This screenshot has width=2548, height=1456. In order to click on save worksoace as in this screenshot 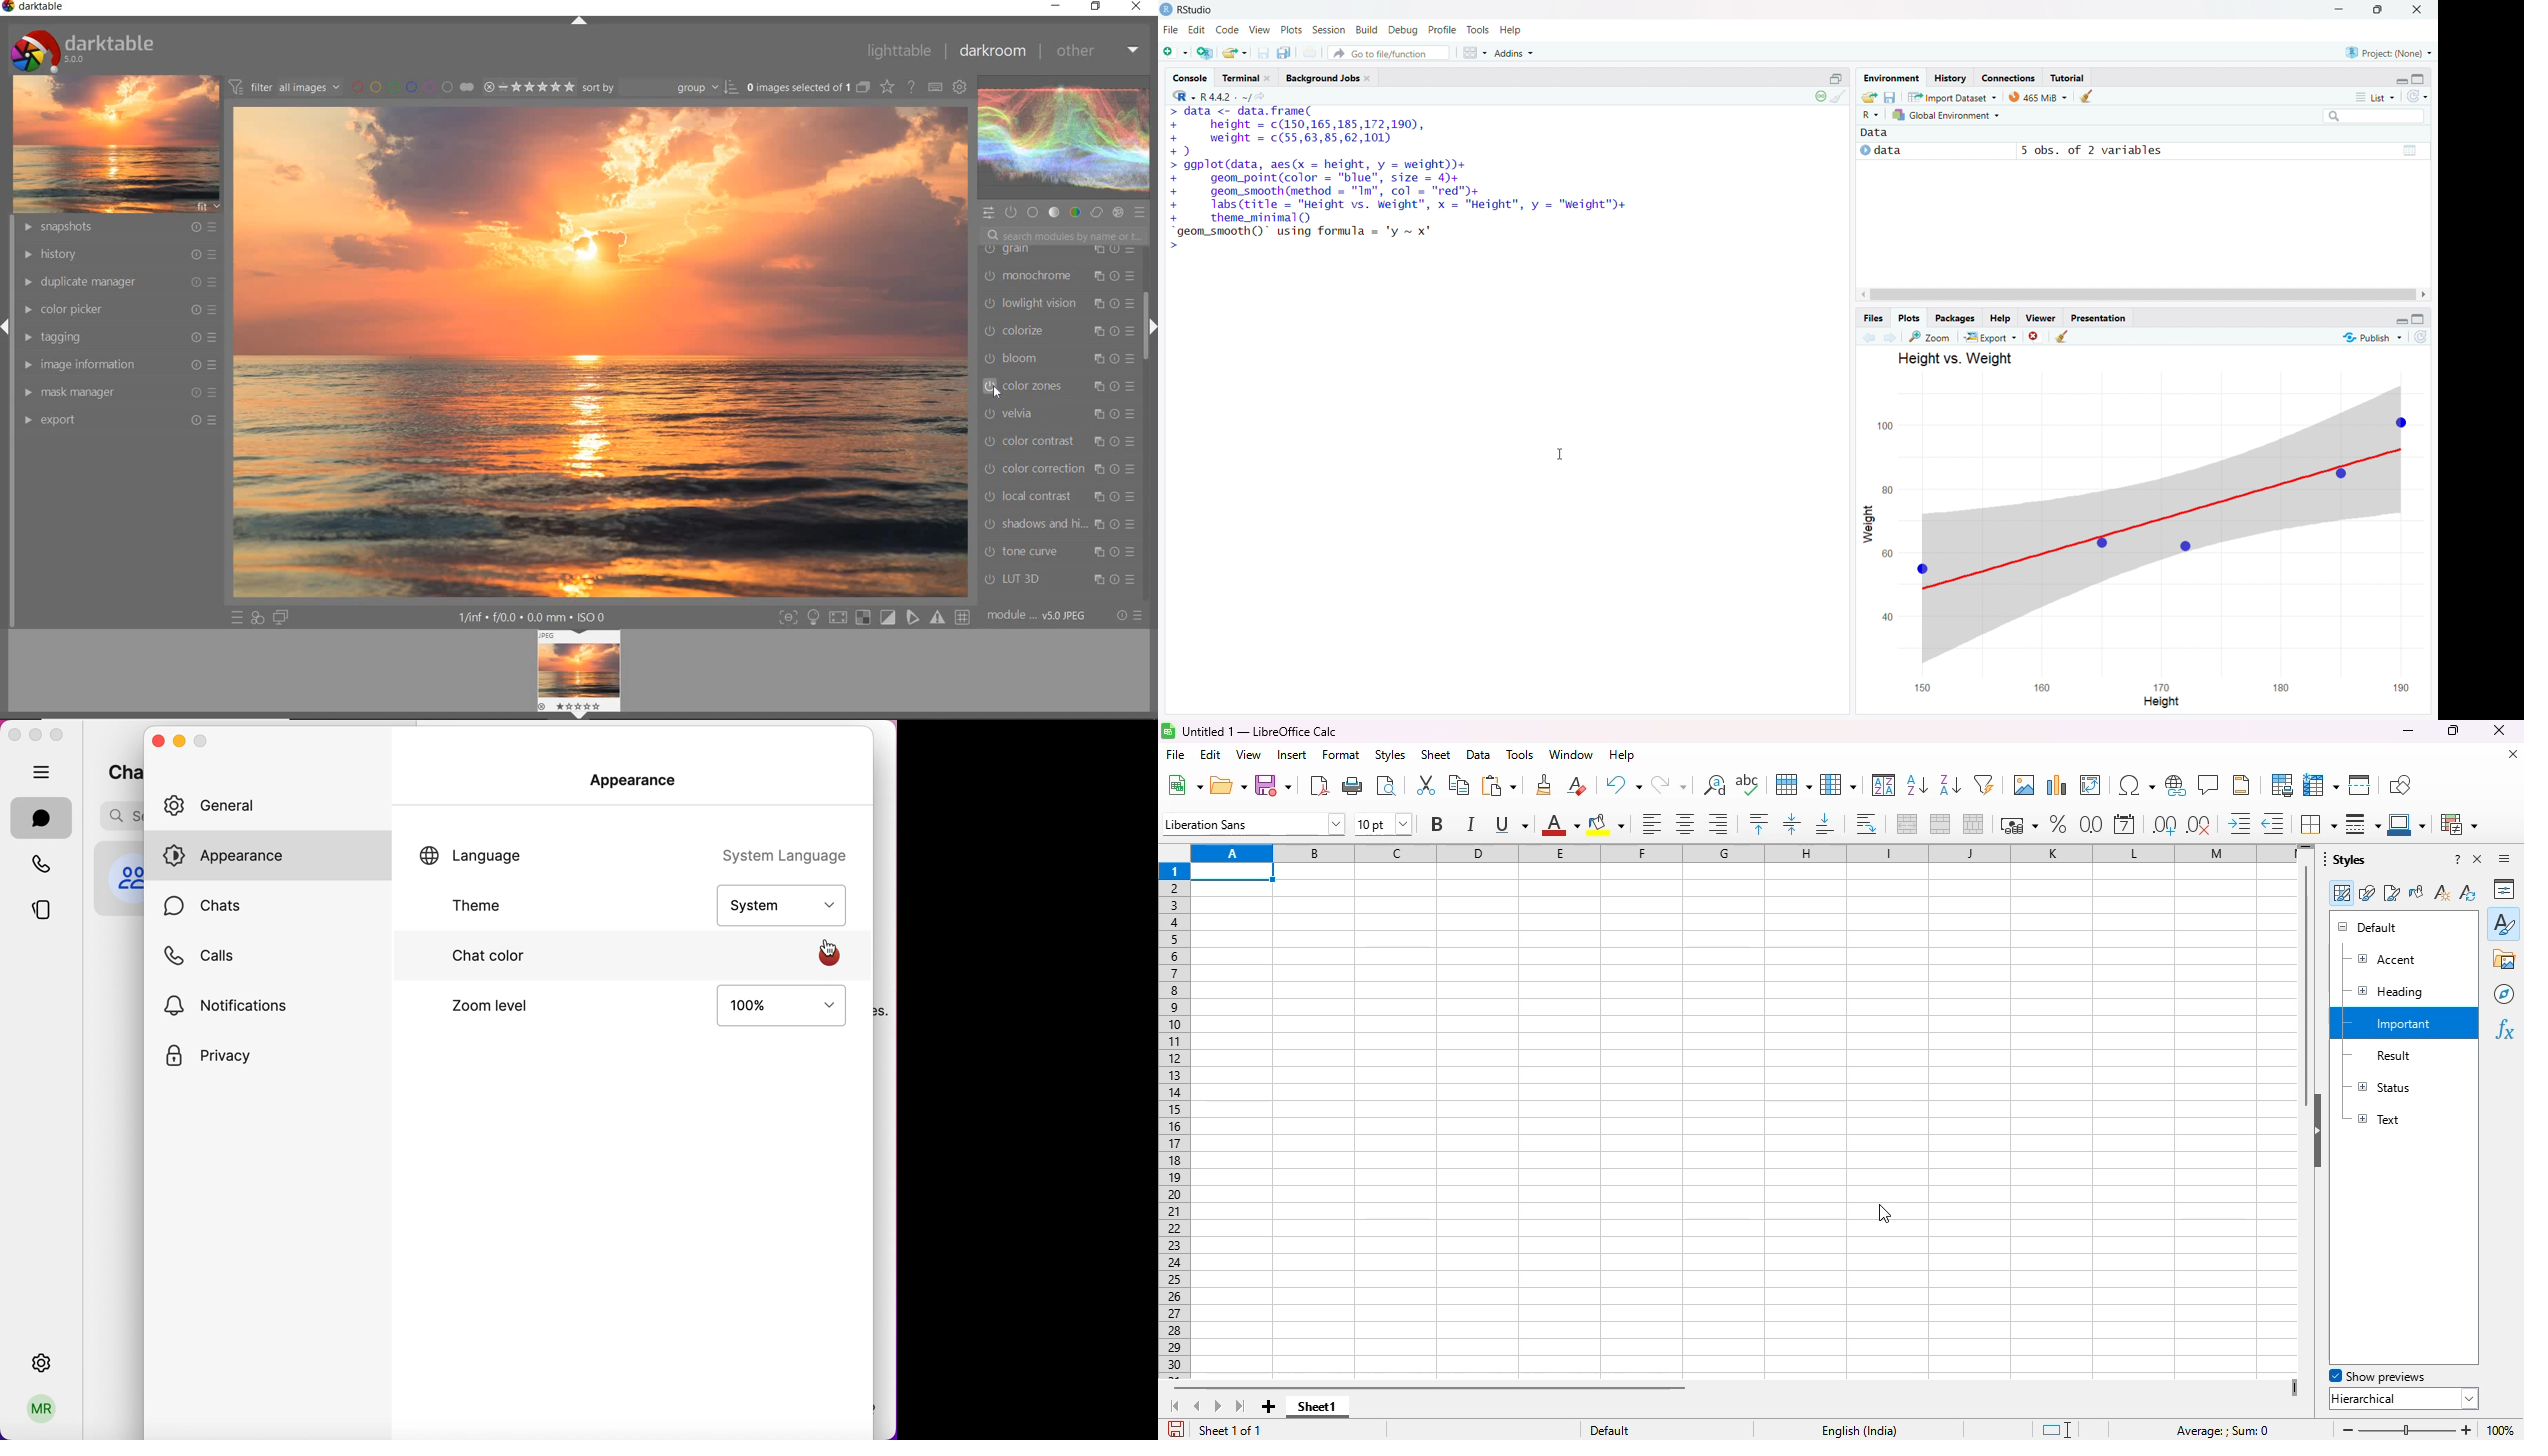, I will do `click(1891, 96)`.